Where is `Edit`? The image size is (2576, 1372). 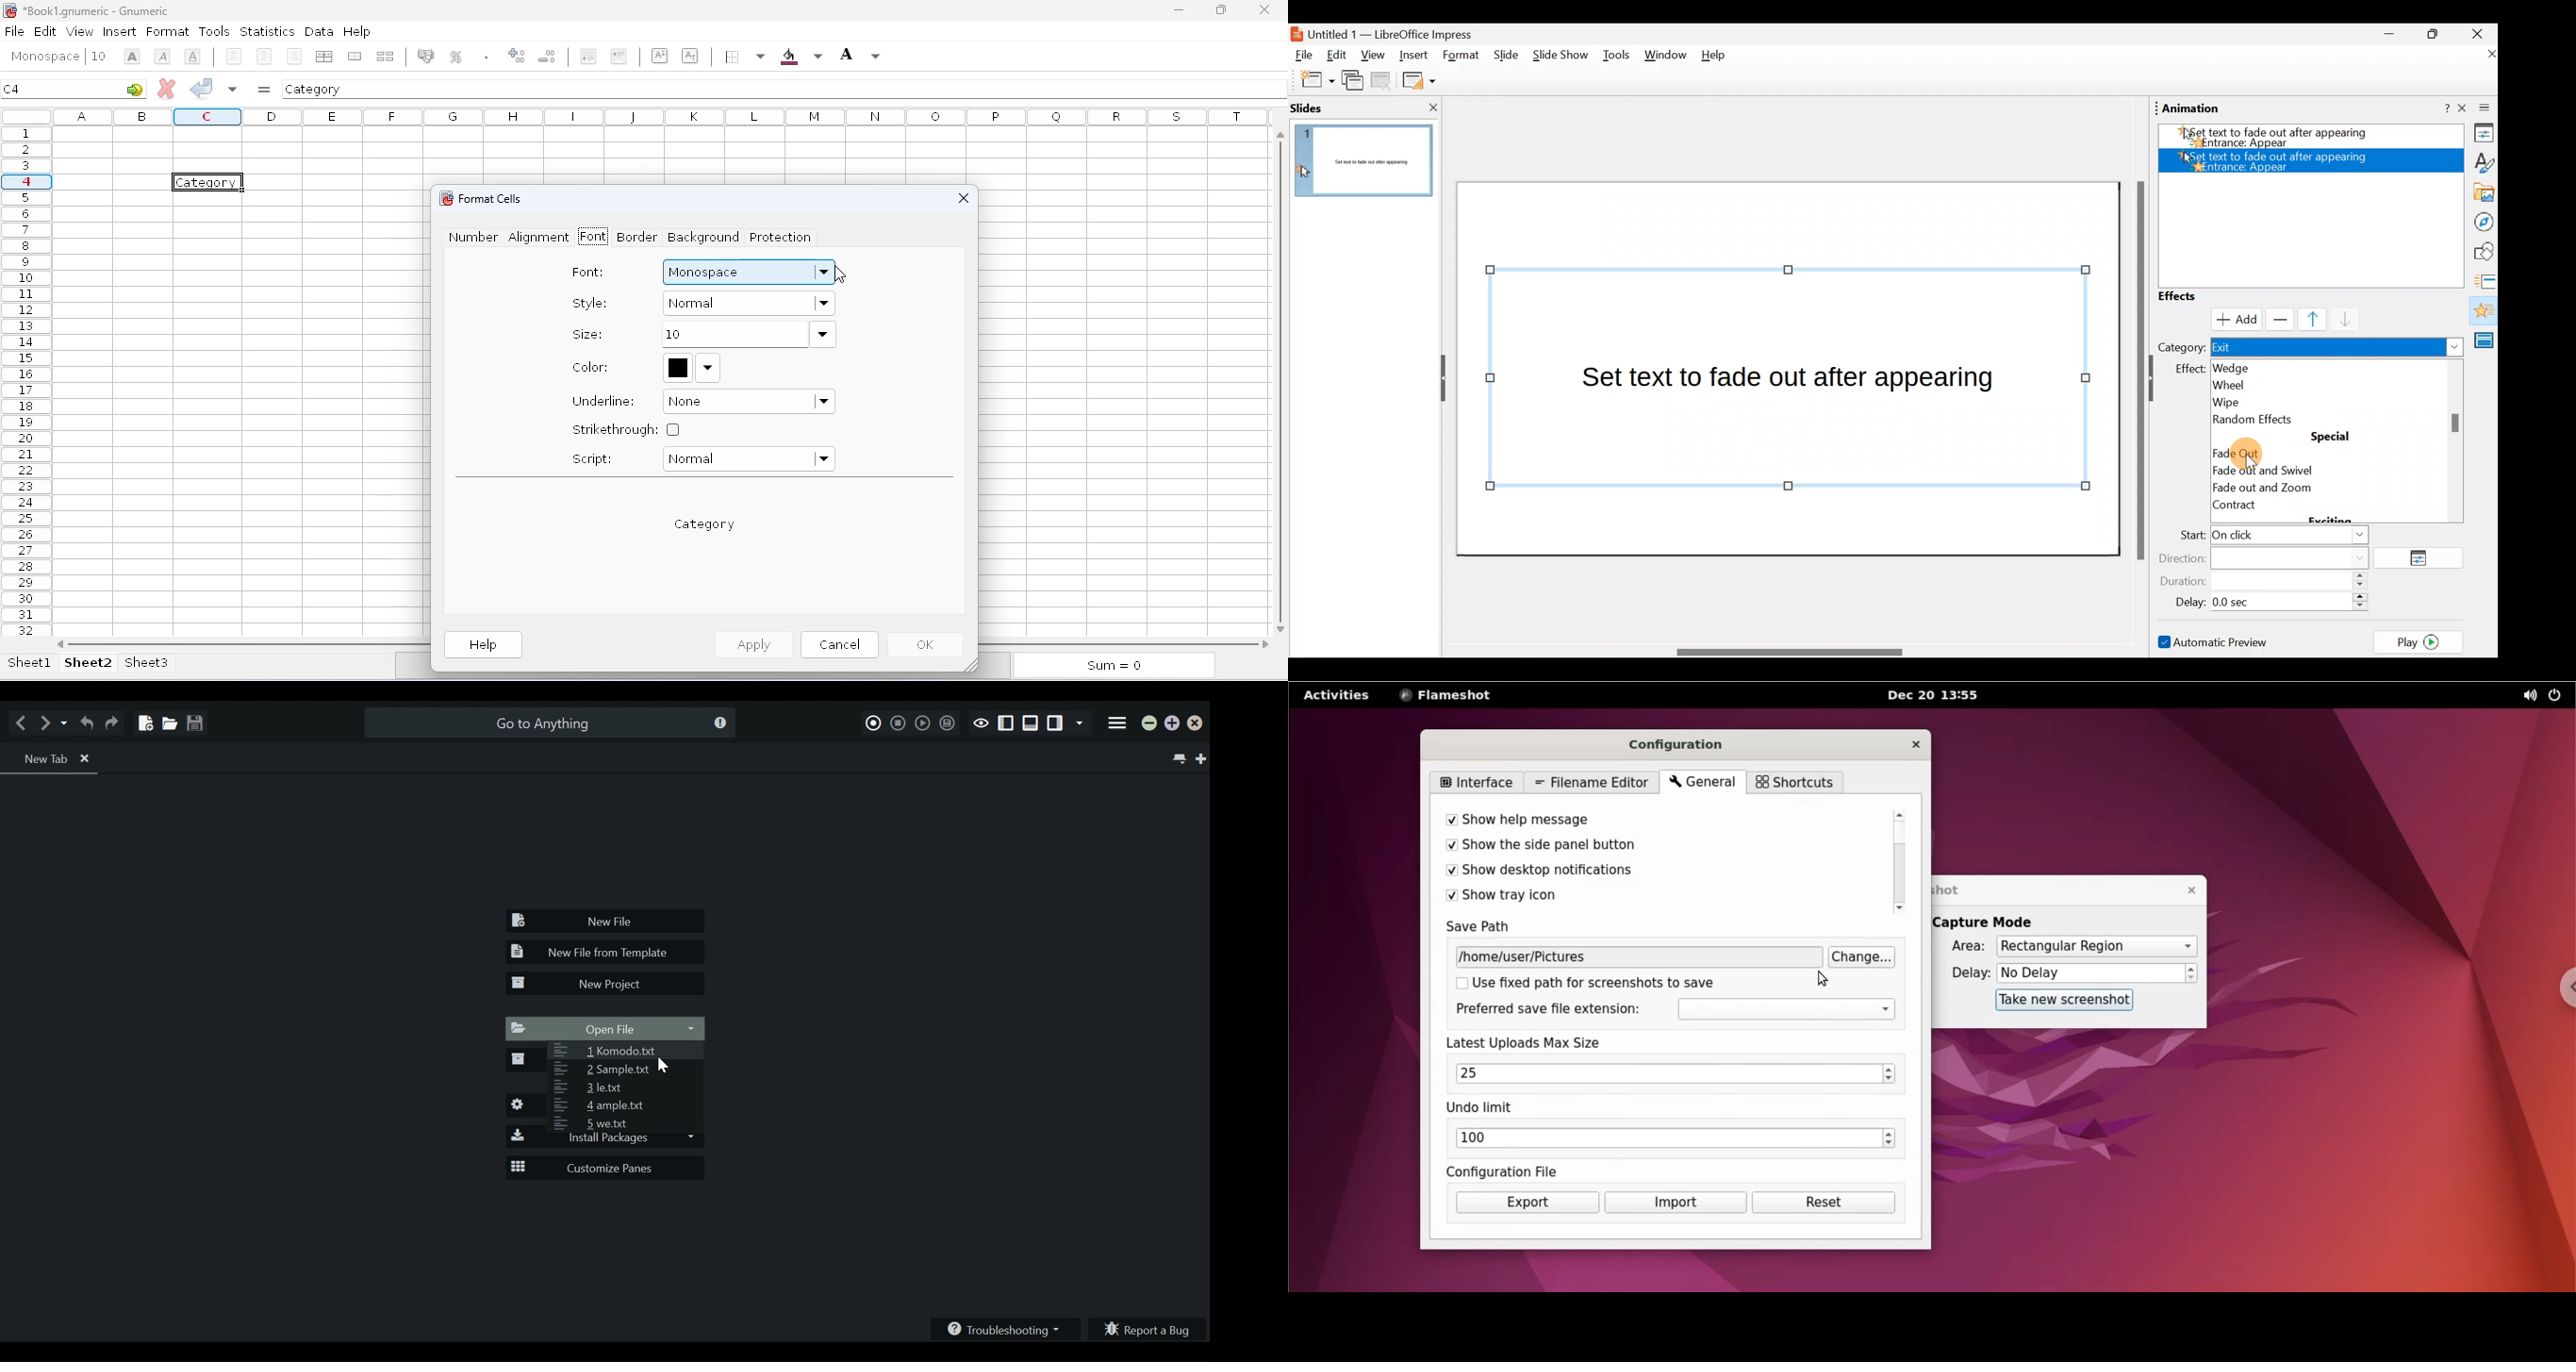 Edit is located at coordinates (1341, 56).